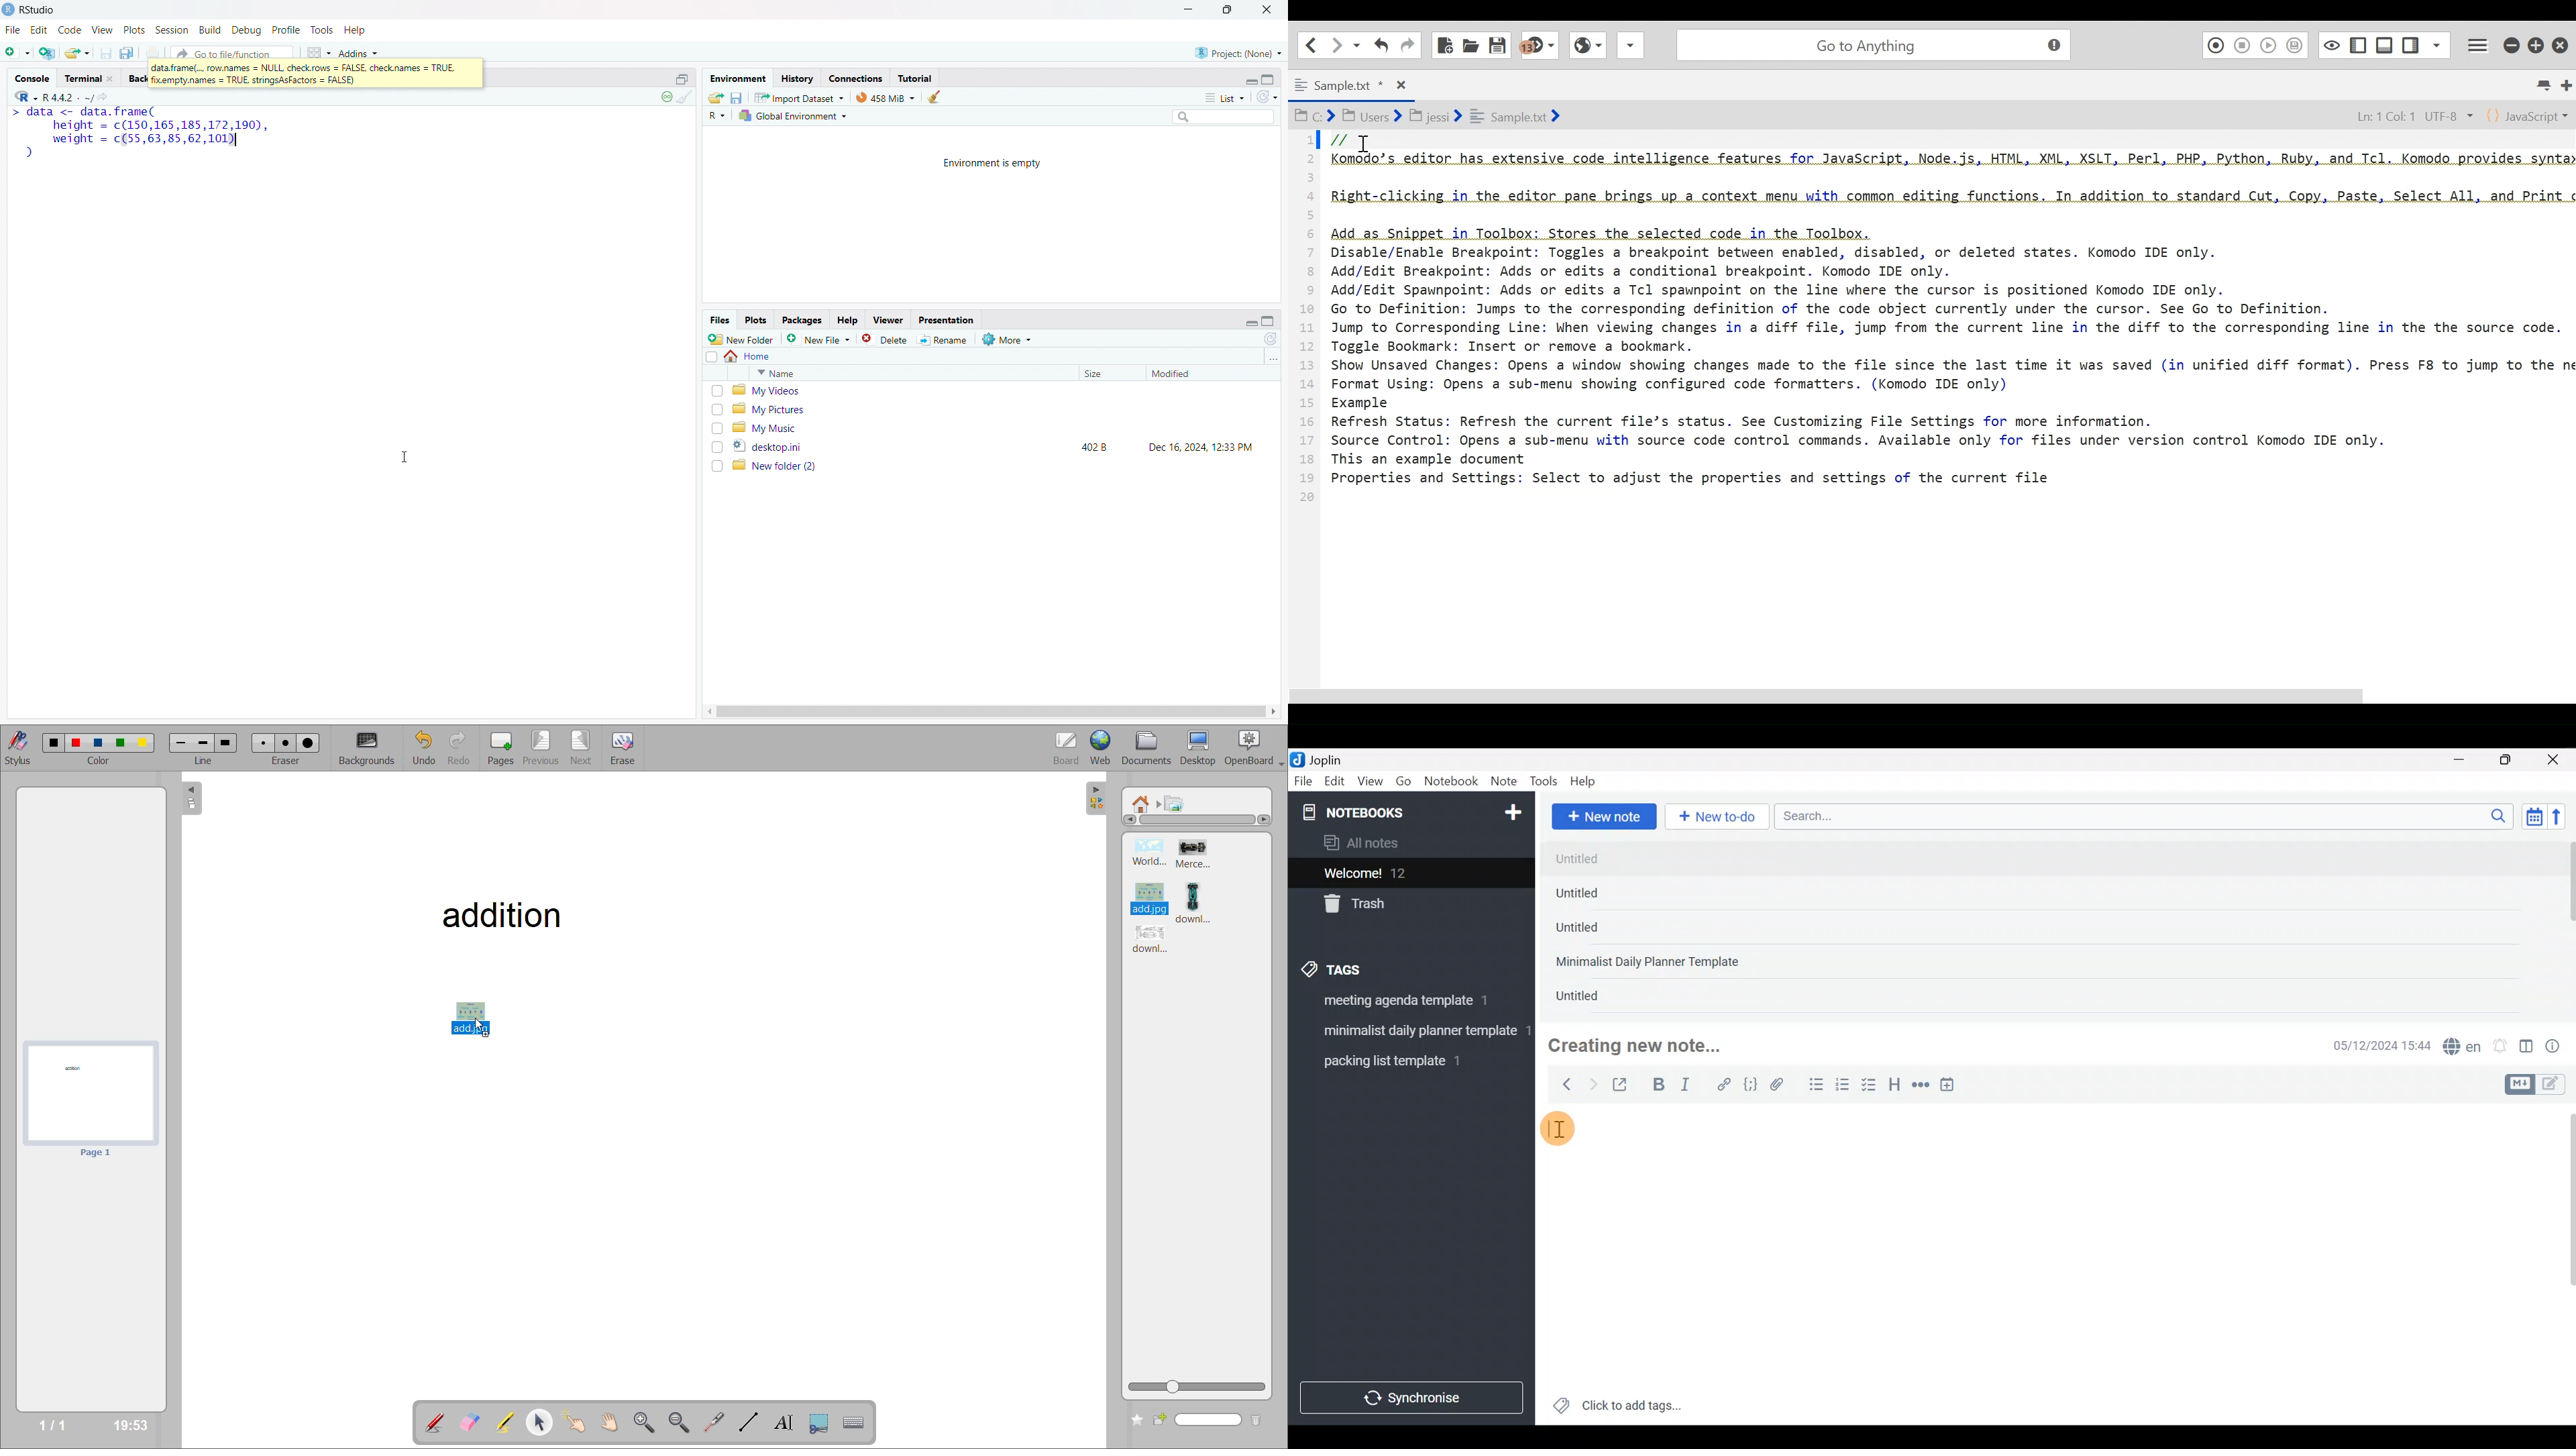  I want to click on Help, so click(1588, 779).